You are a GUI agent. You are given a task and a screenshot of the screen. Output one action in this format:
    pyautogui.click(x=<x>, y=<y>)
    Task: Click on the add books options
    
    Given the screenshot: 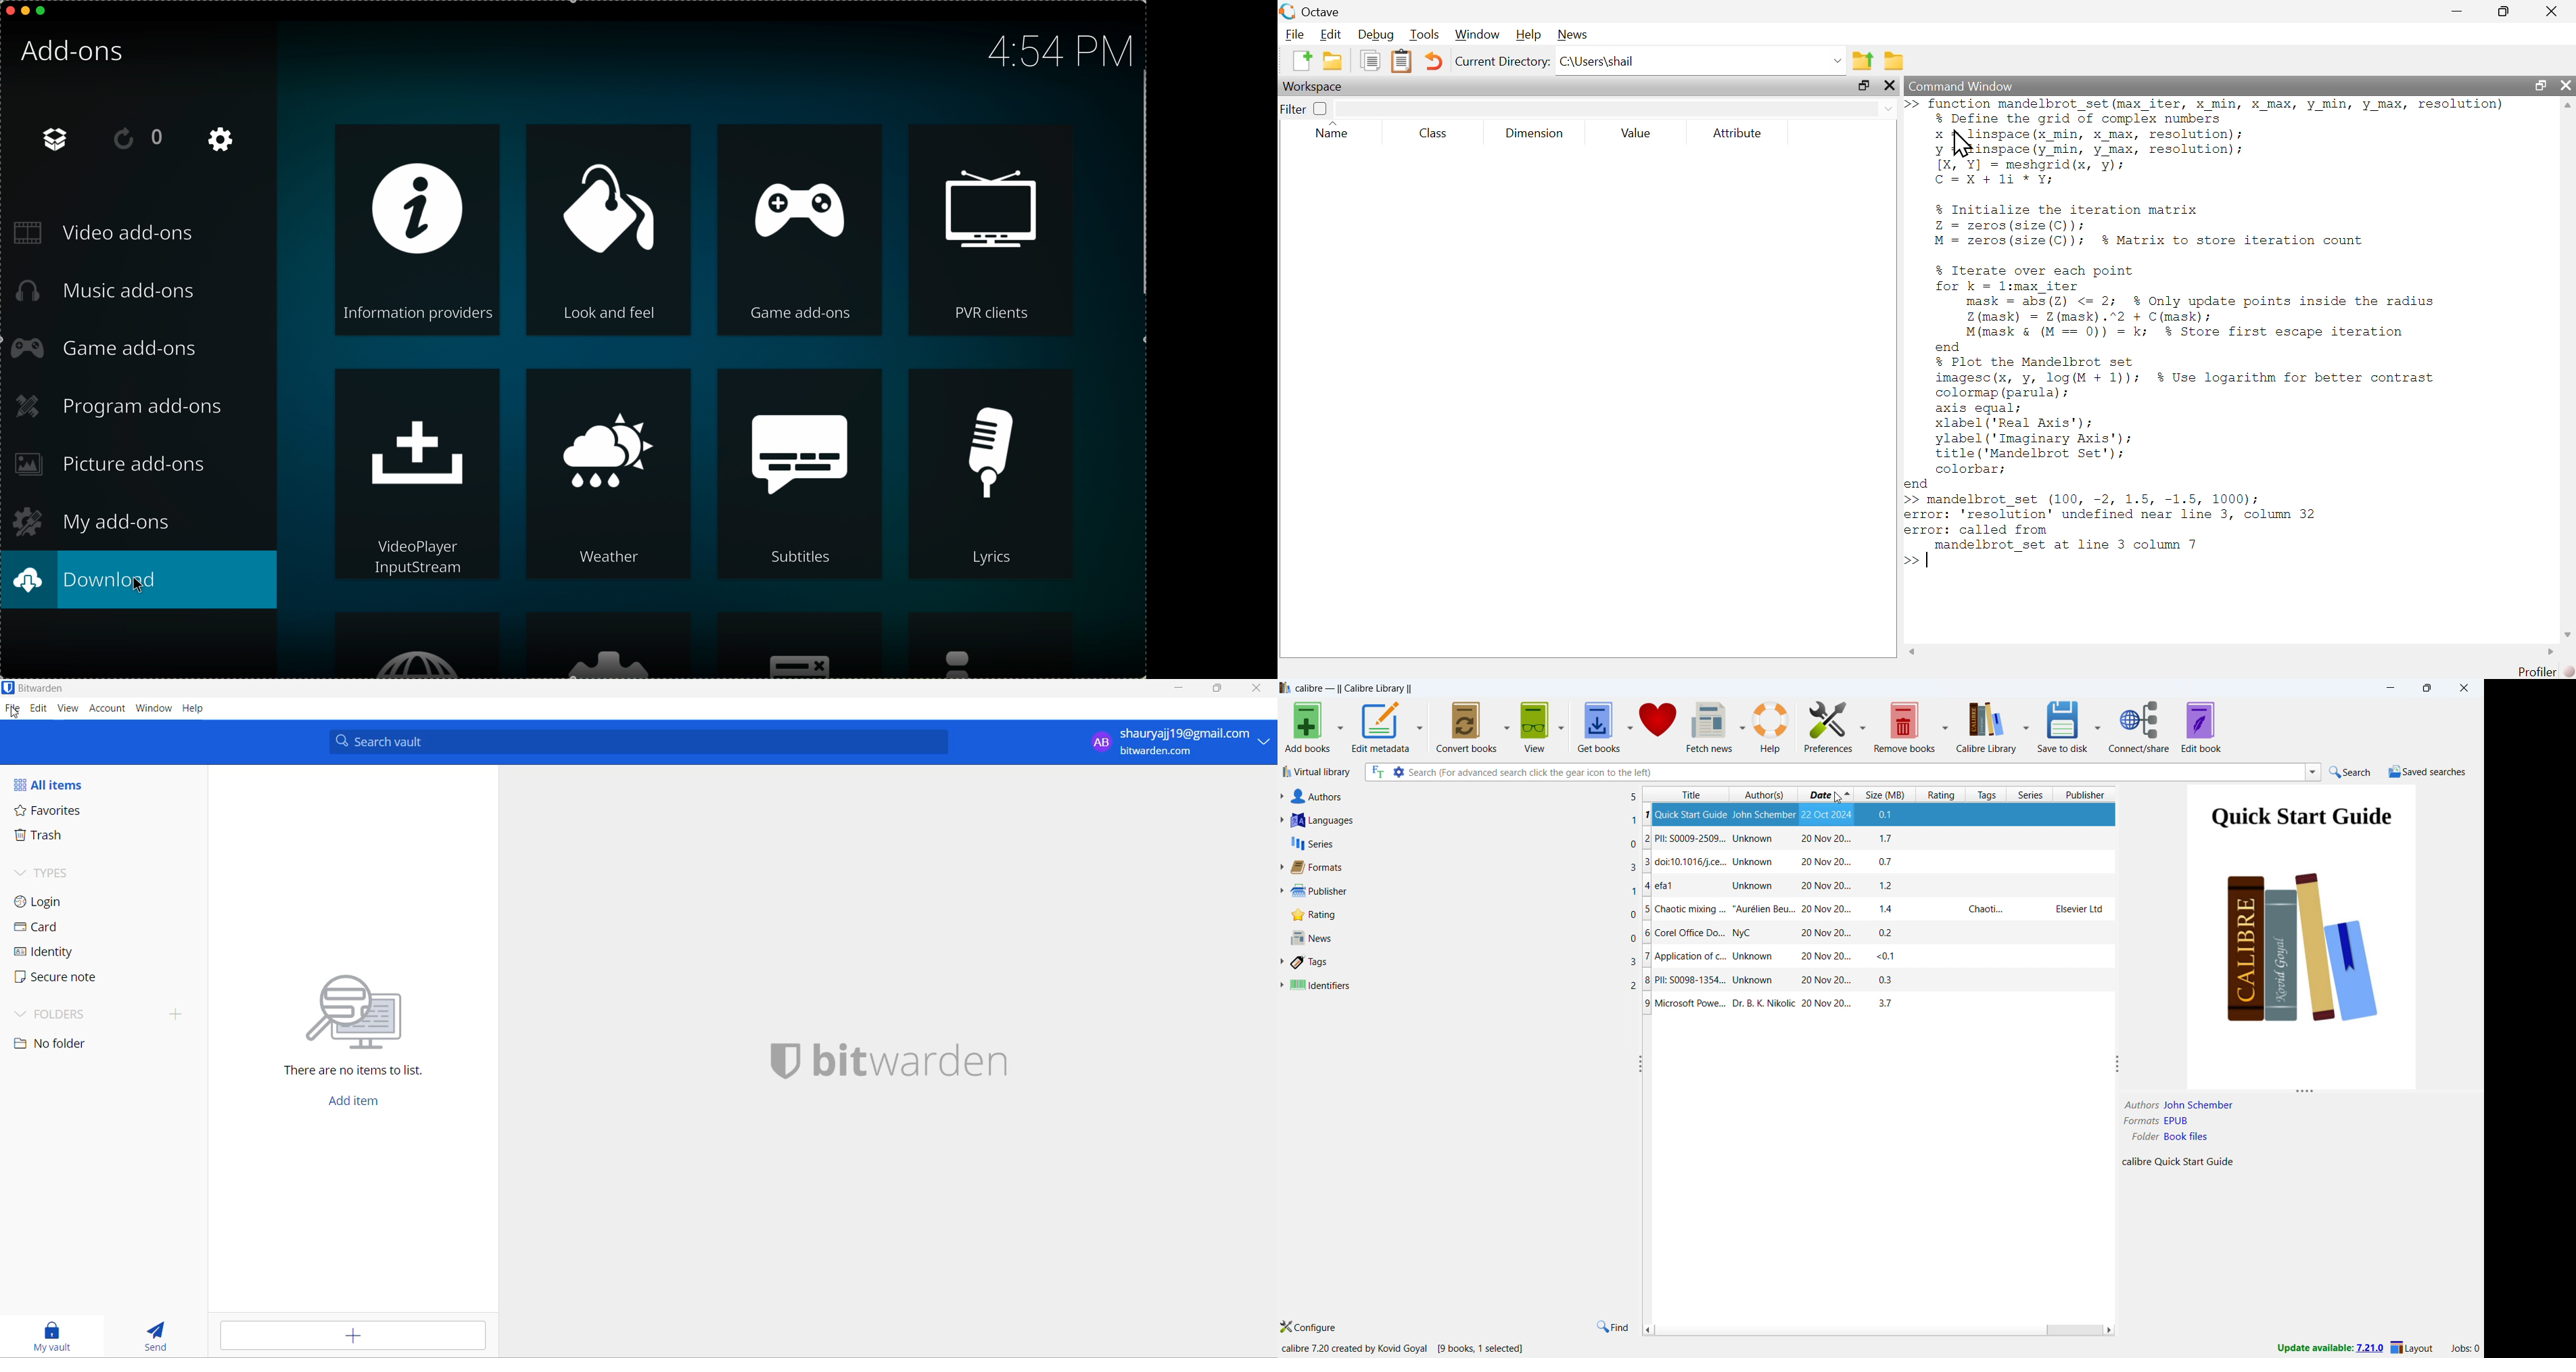 What is the action you would take?
    pyautogui.click(x=1340, y=726)
    